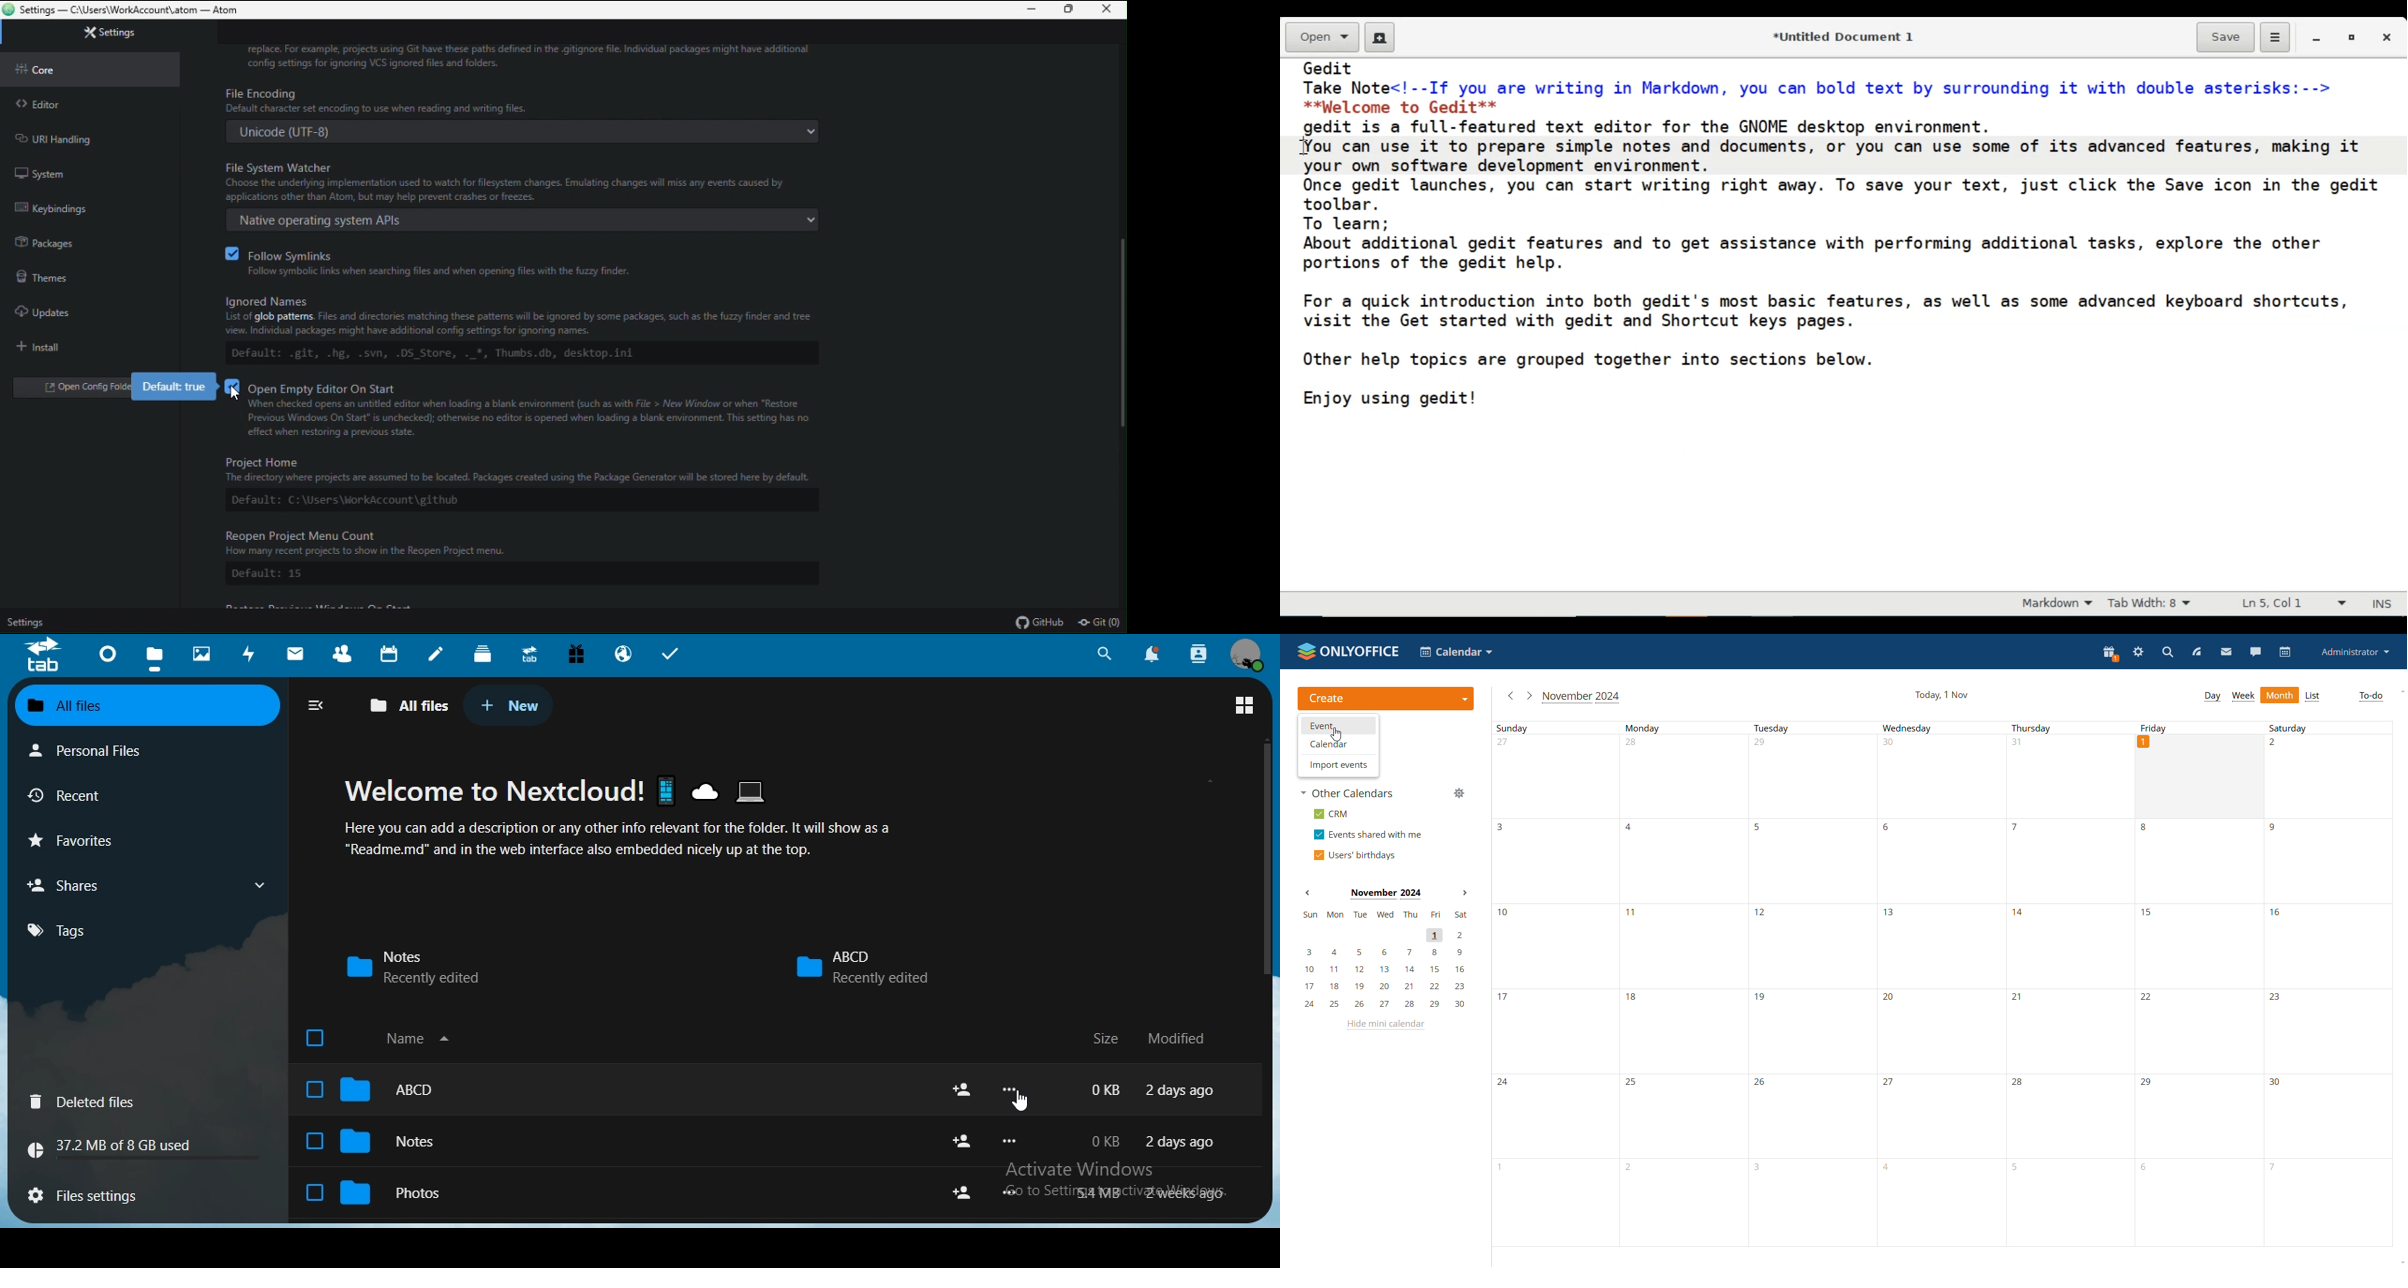 This screenshot has height=1288, width=2408. I want to click on native os, so click(518, 220).